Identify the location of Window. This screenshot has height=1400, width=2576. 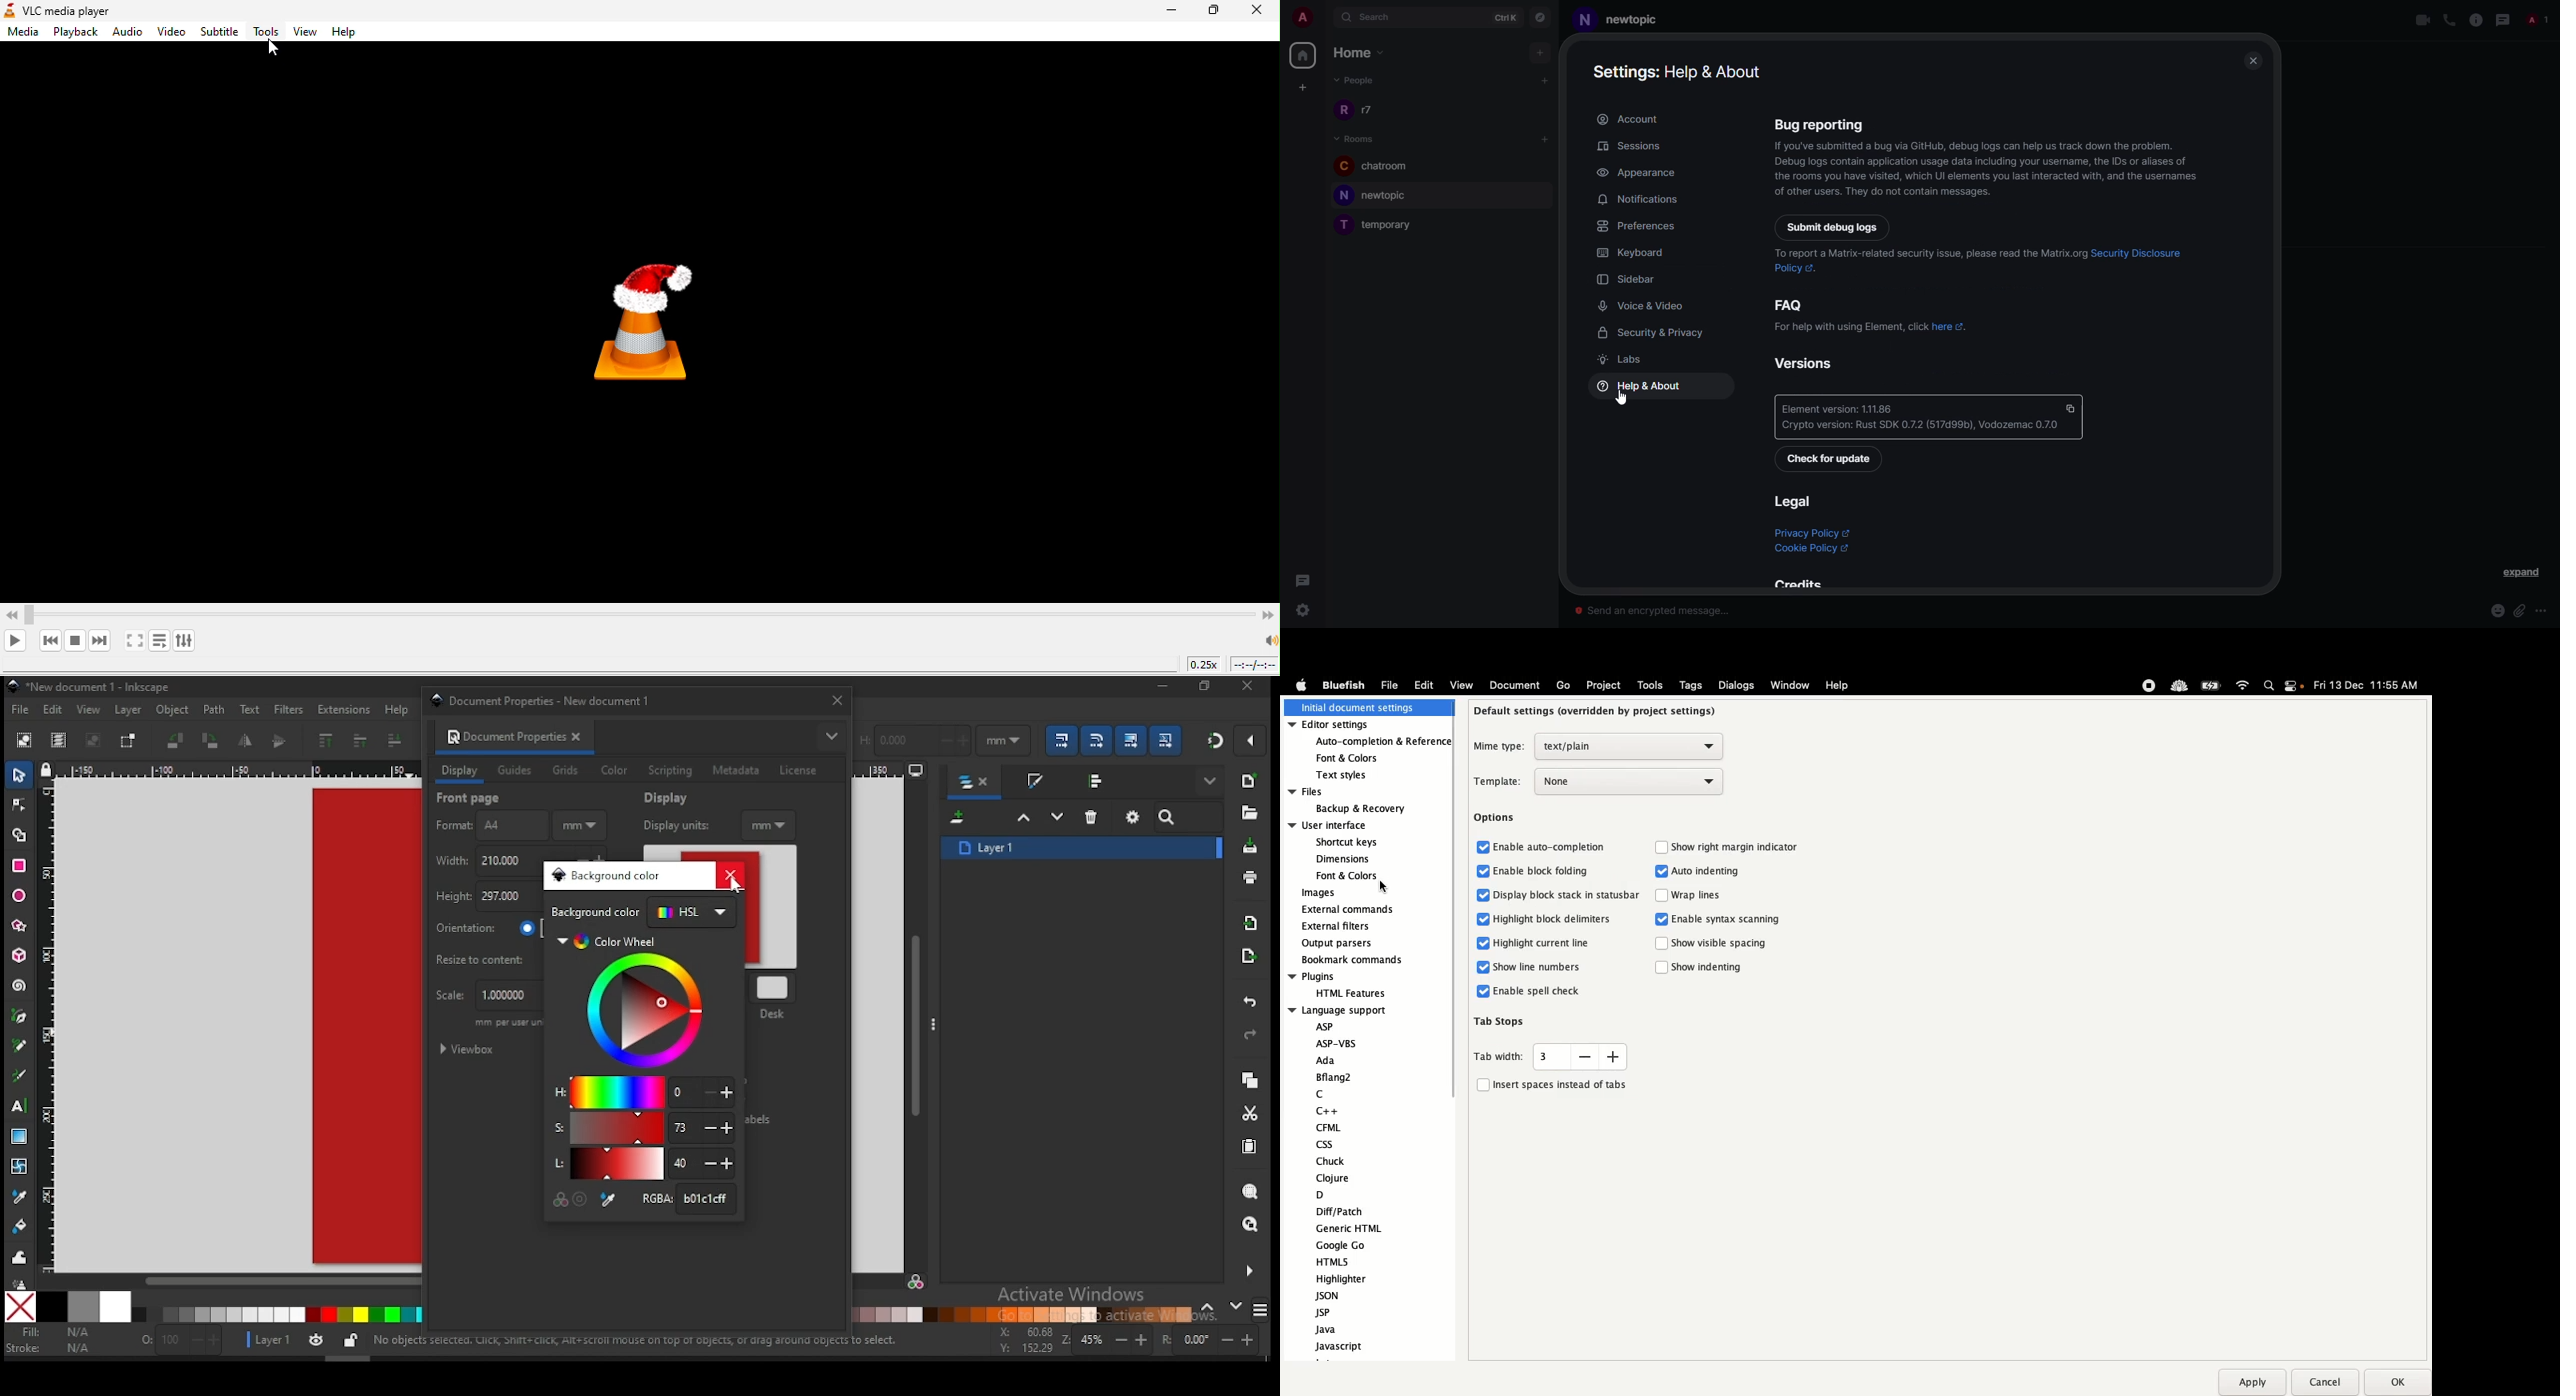
(1791, 686).